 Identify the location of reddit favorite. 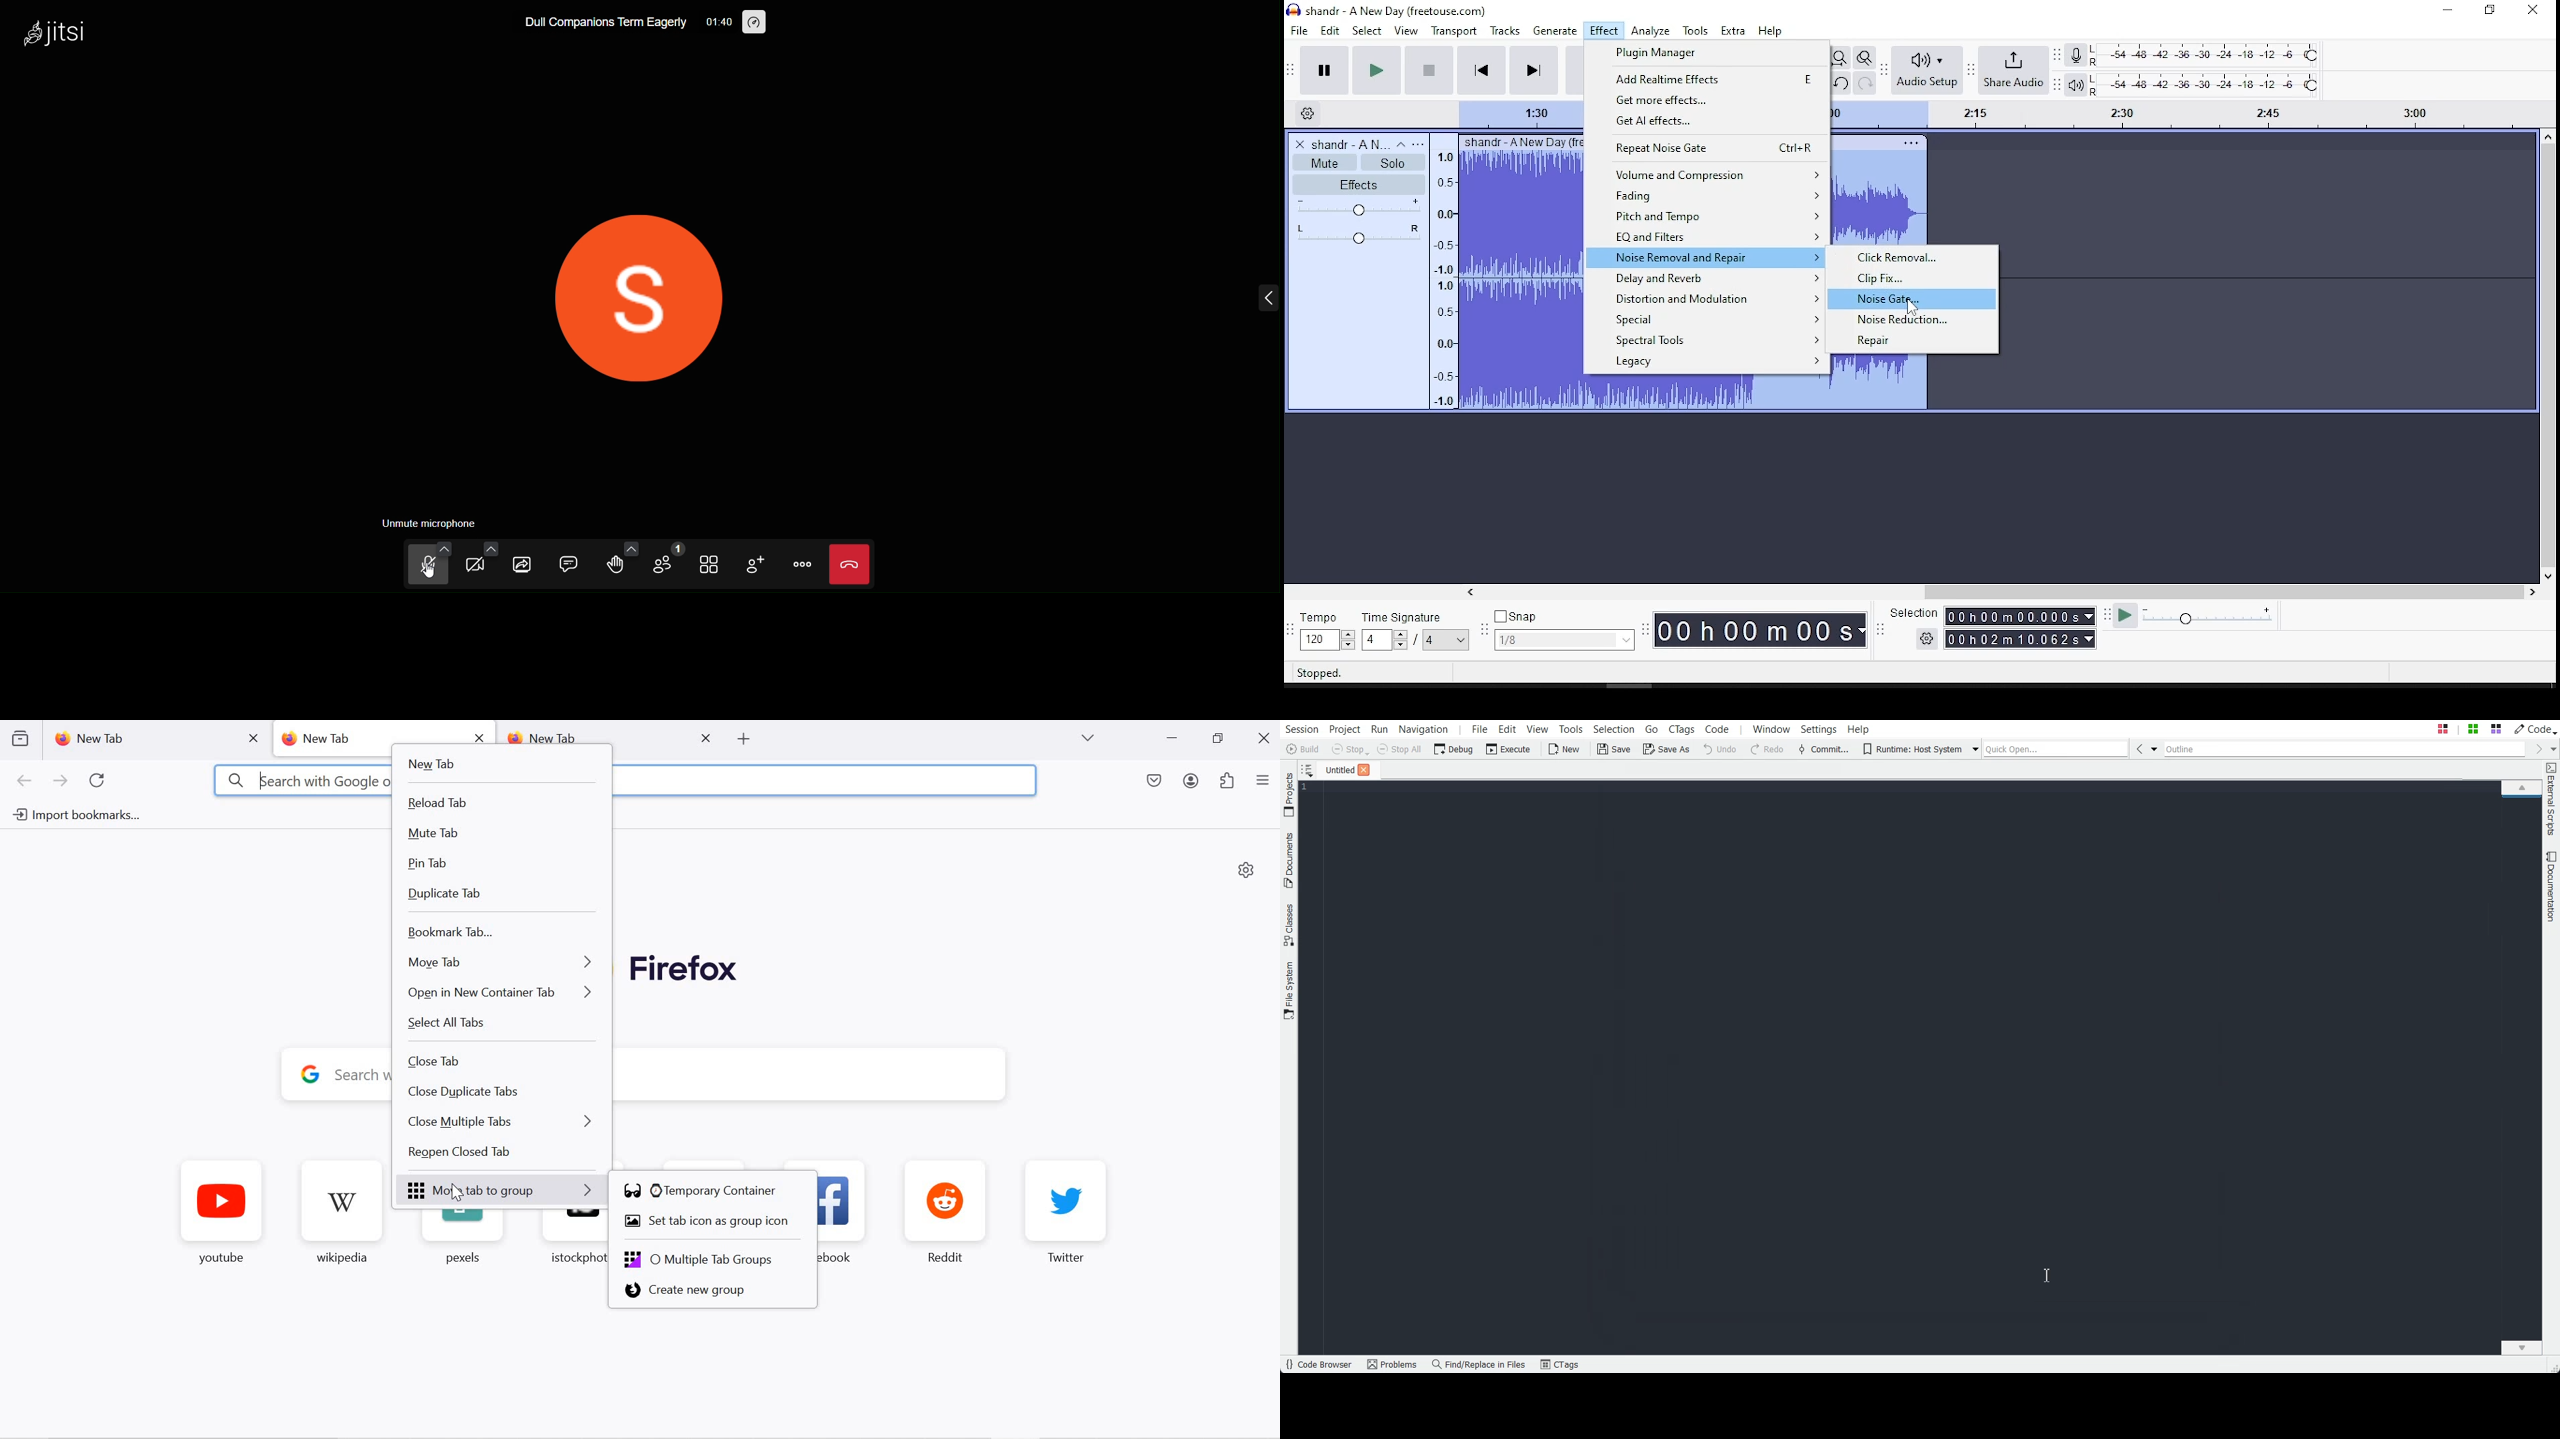
(942, 1217).